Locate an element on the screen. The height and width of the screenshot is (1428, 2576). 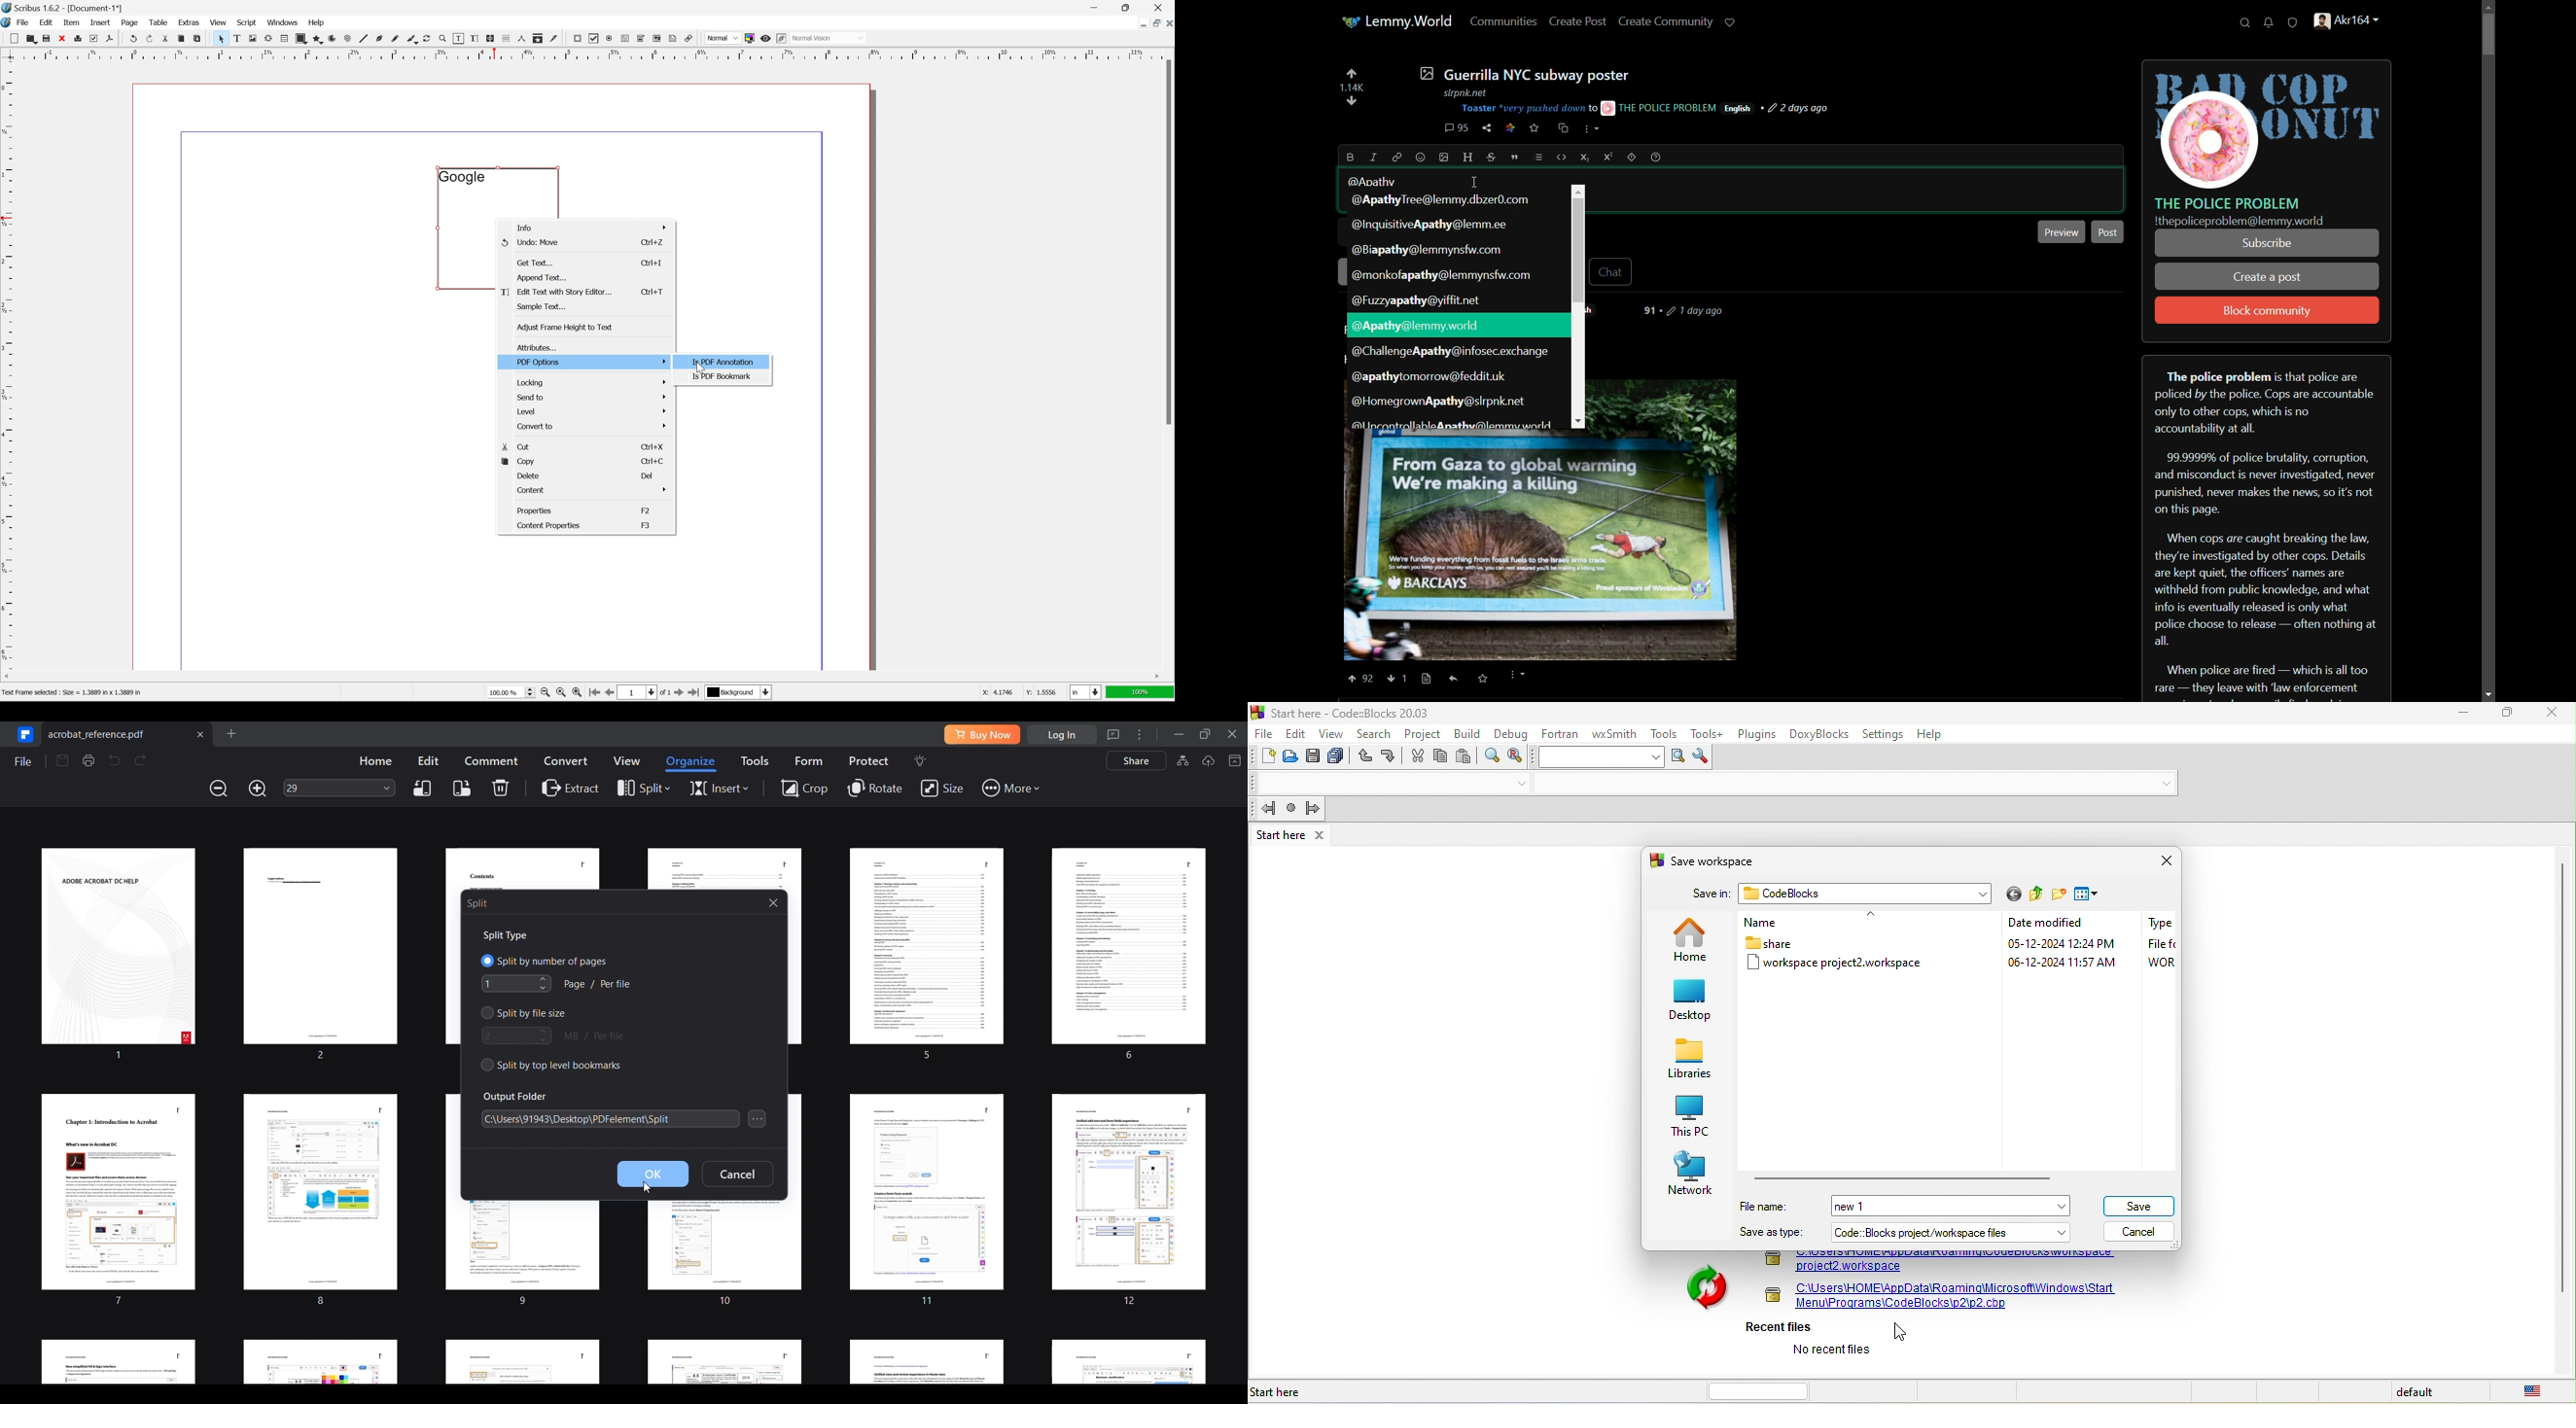
tools is located at coordinates (1666, 733).